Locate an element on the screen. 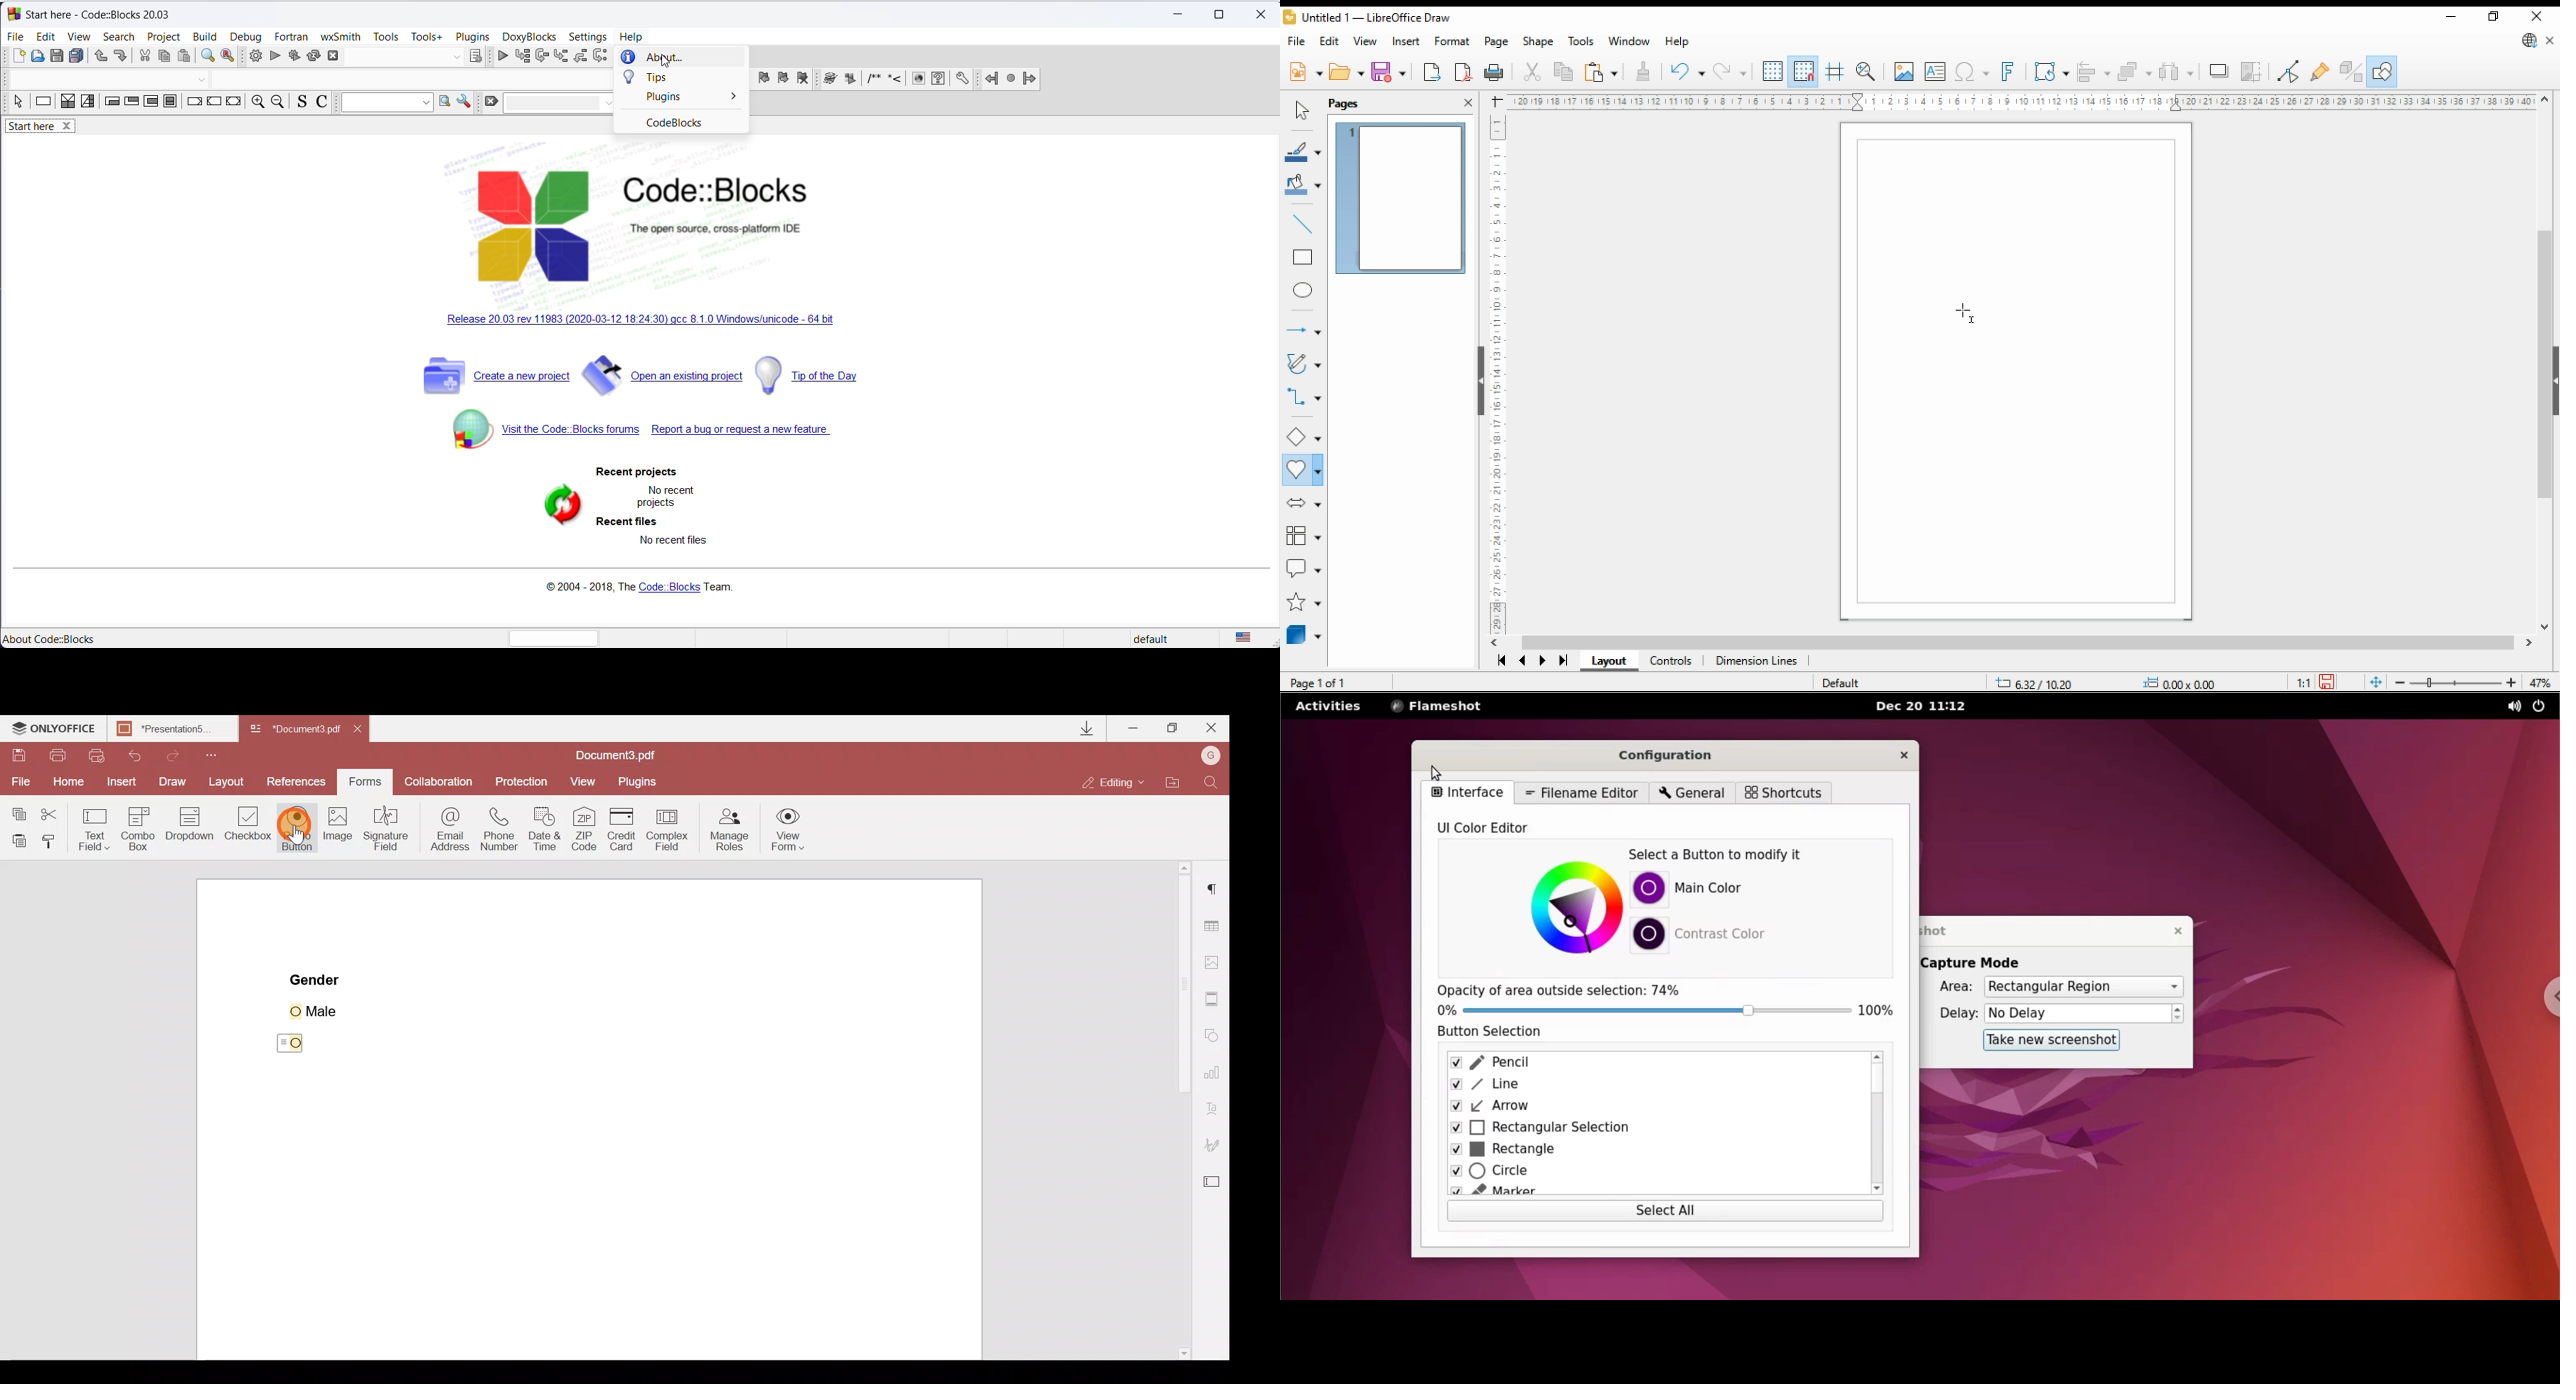 The image size is (2576, 1400). dropdown button is located at coordinates (455, 58).